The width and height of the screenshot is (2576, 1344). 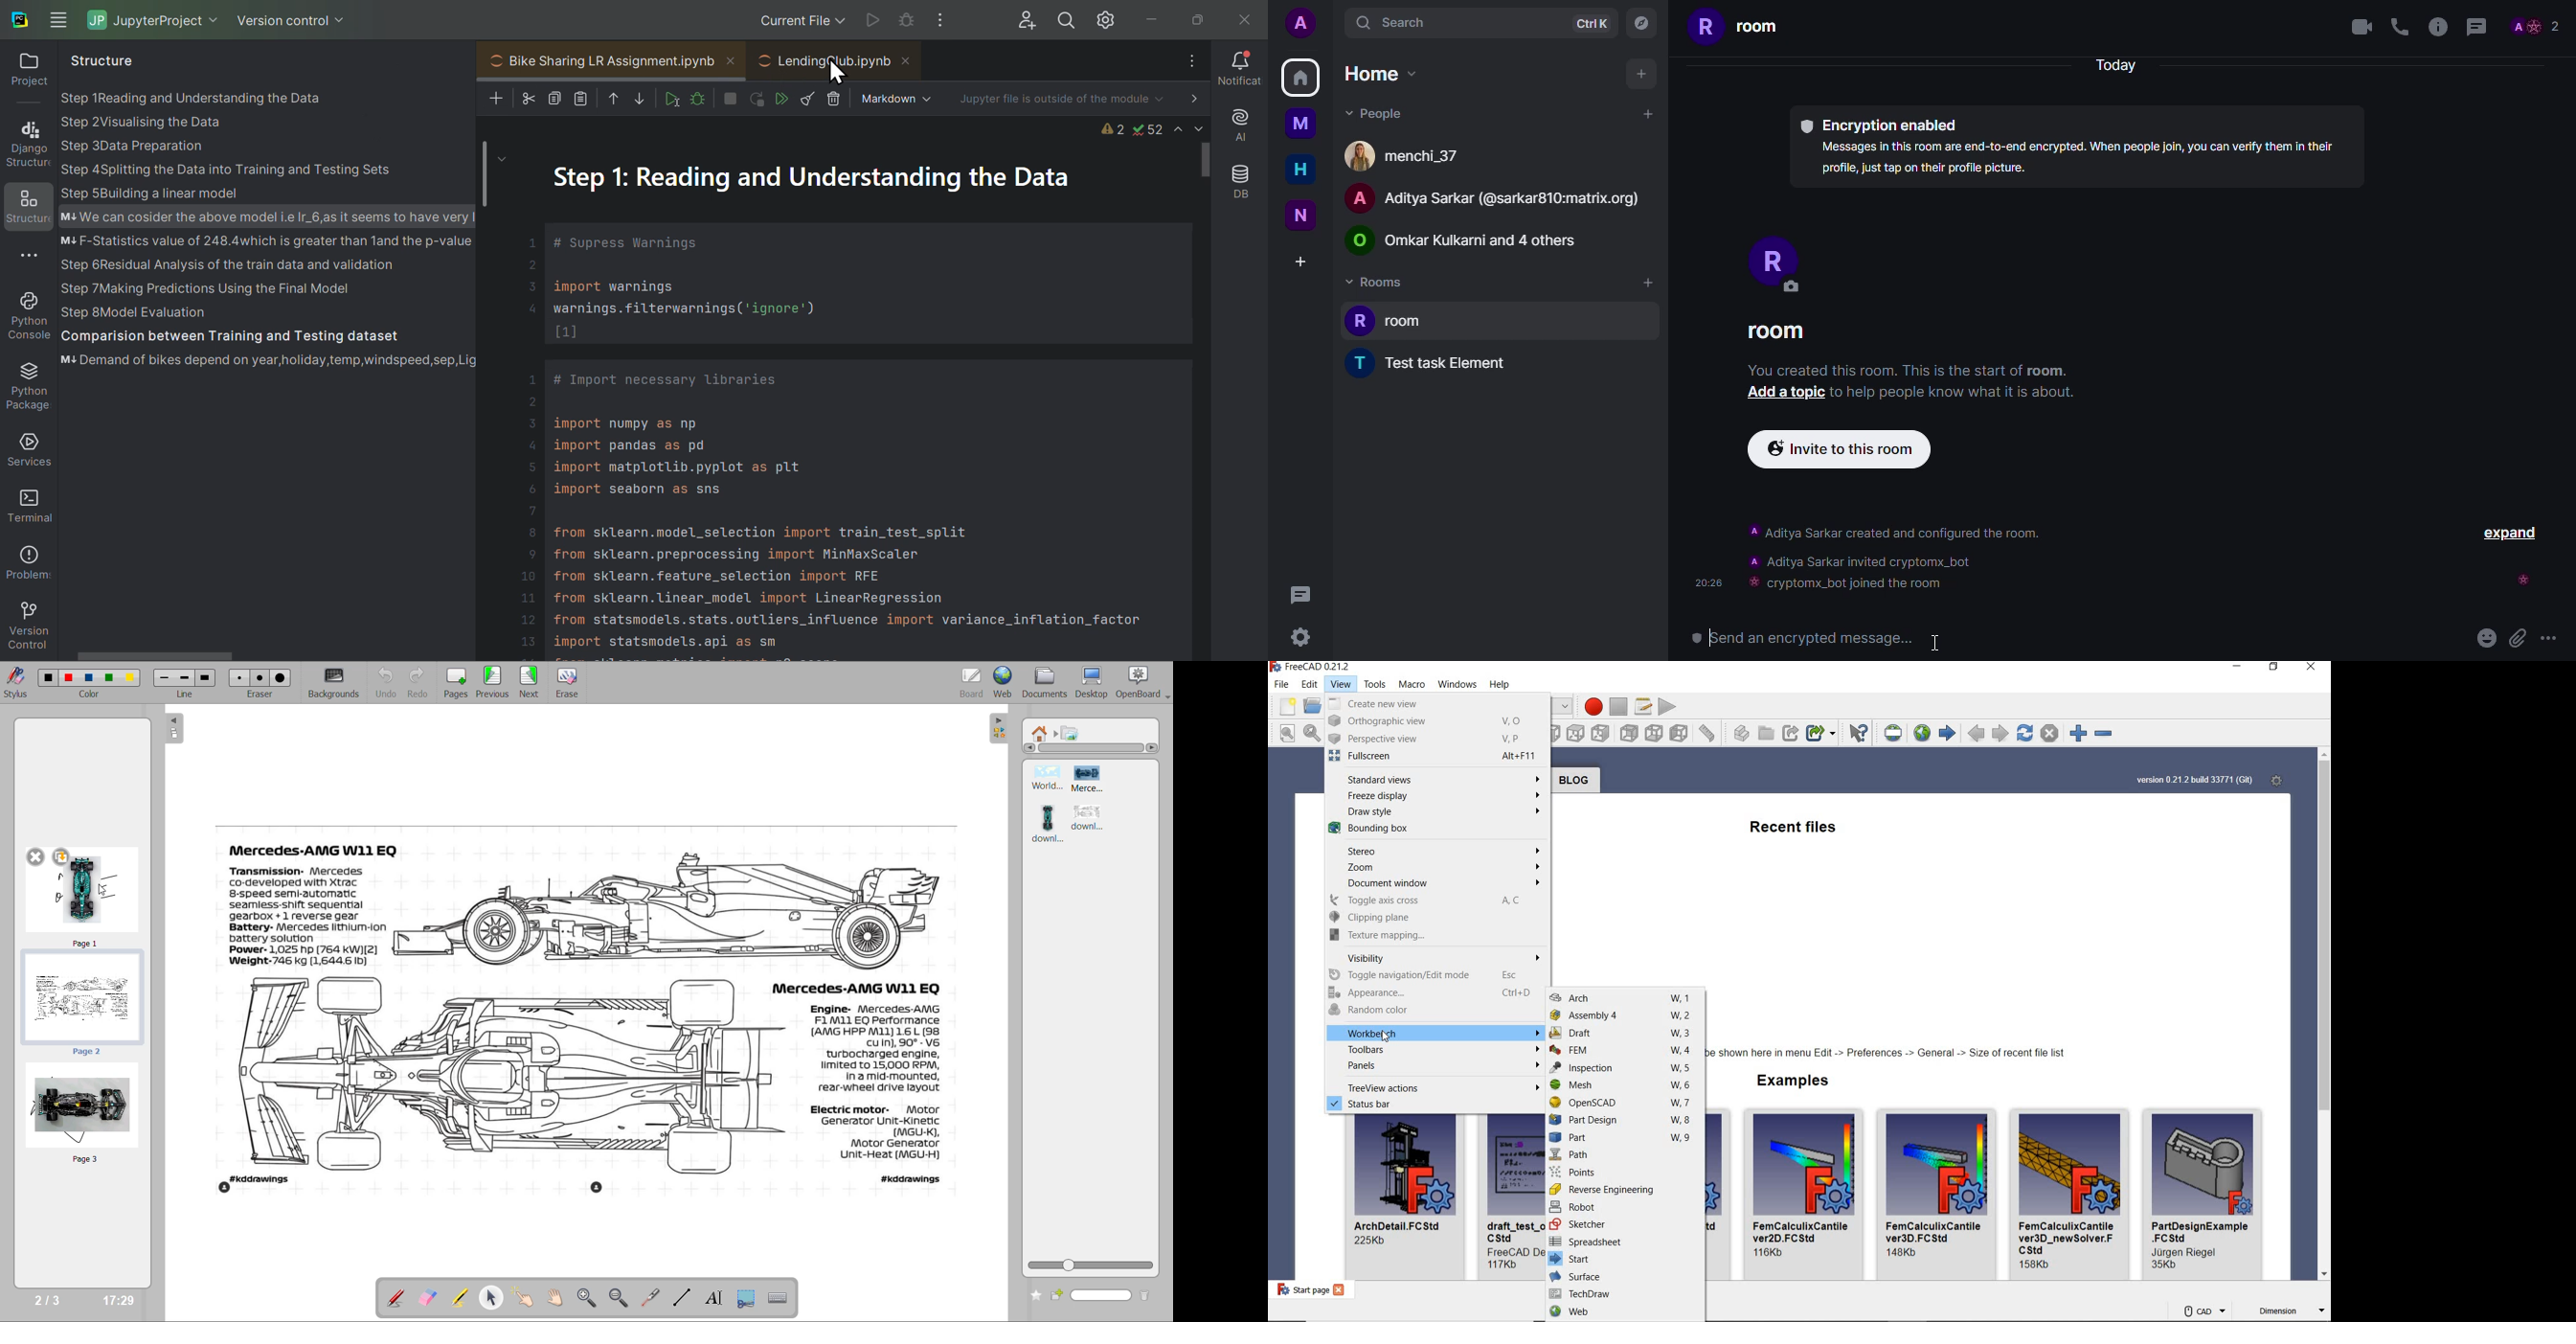 What do you see at coordinates (702, 100) in the screenshot?
I see `Debug cell` at bounding box center [702, 100].